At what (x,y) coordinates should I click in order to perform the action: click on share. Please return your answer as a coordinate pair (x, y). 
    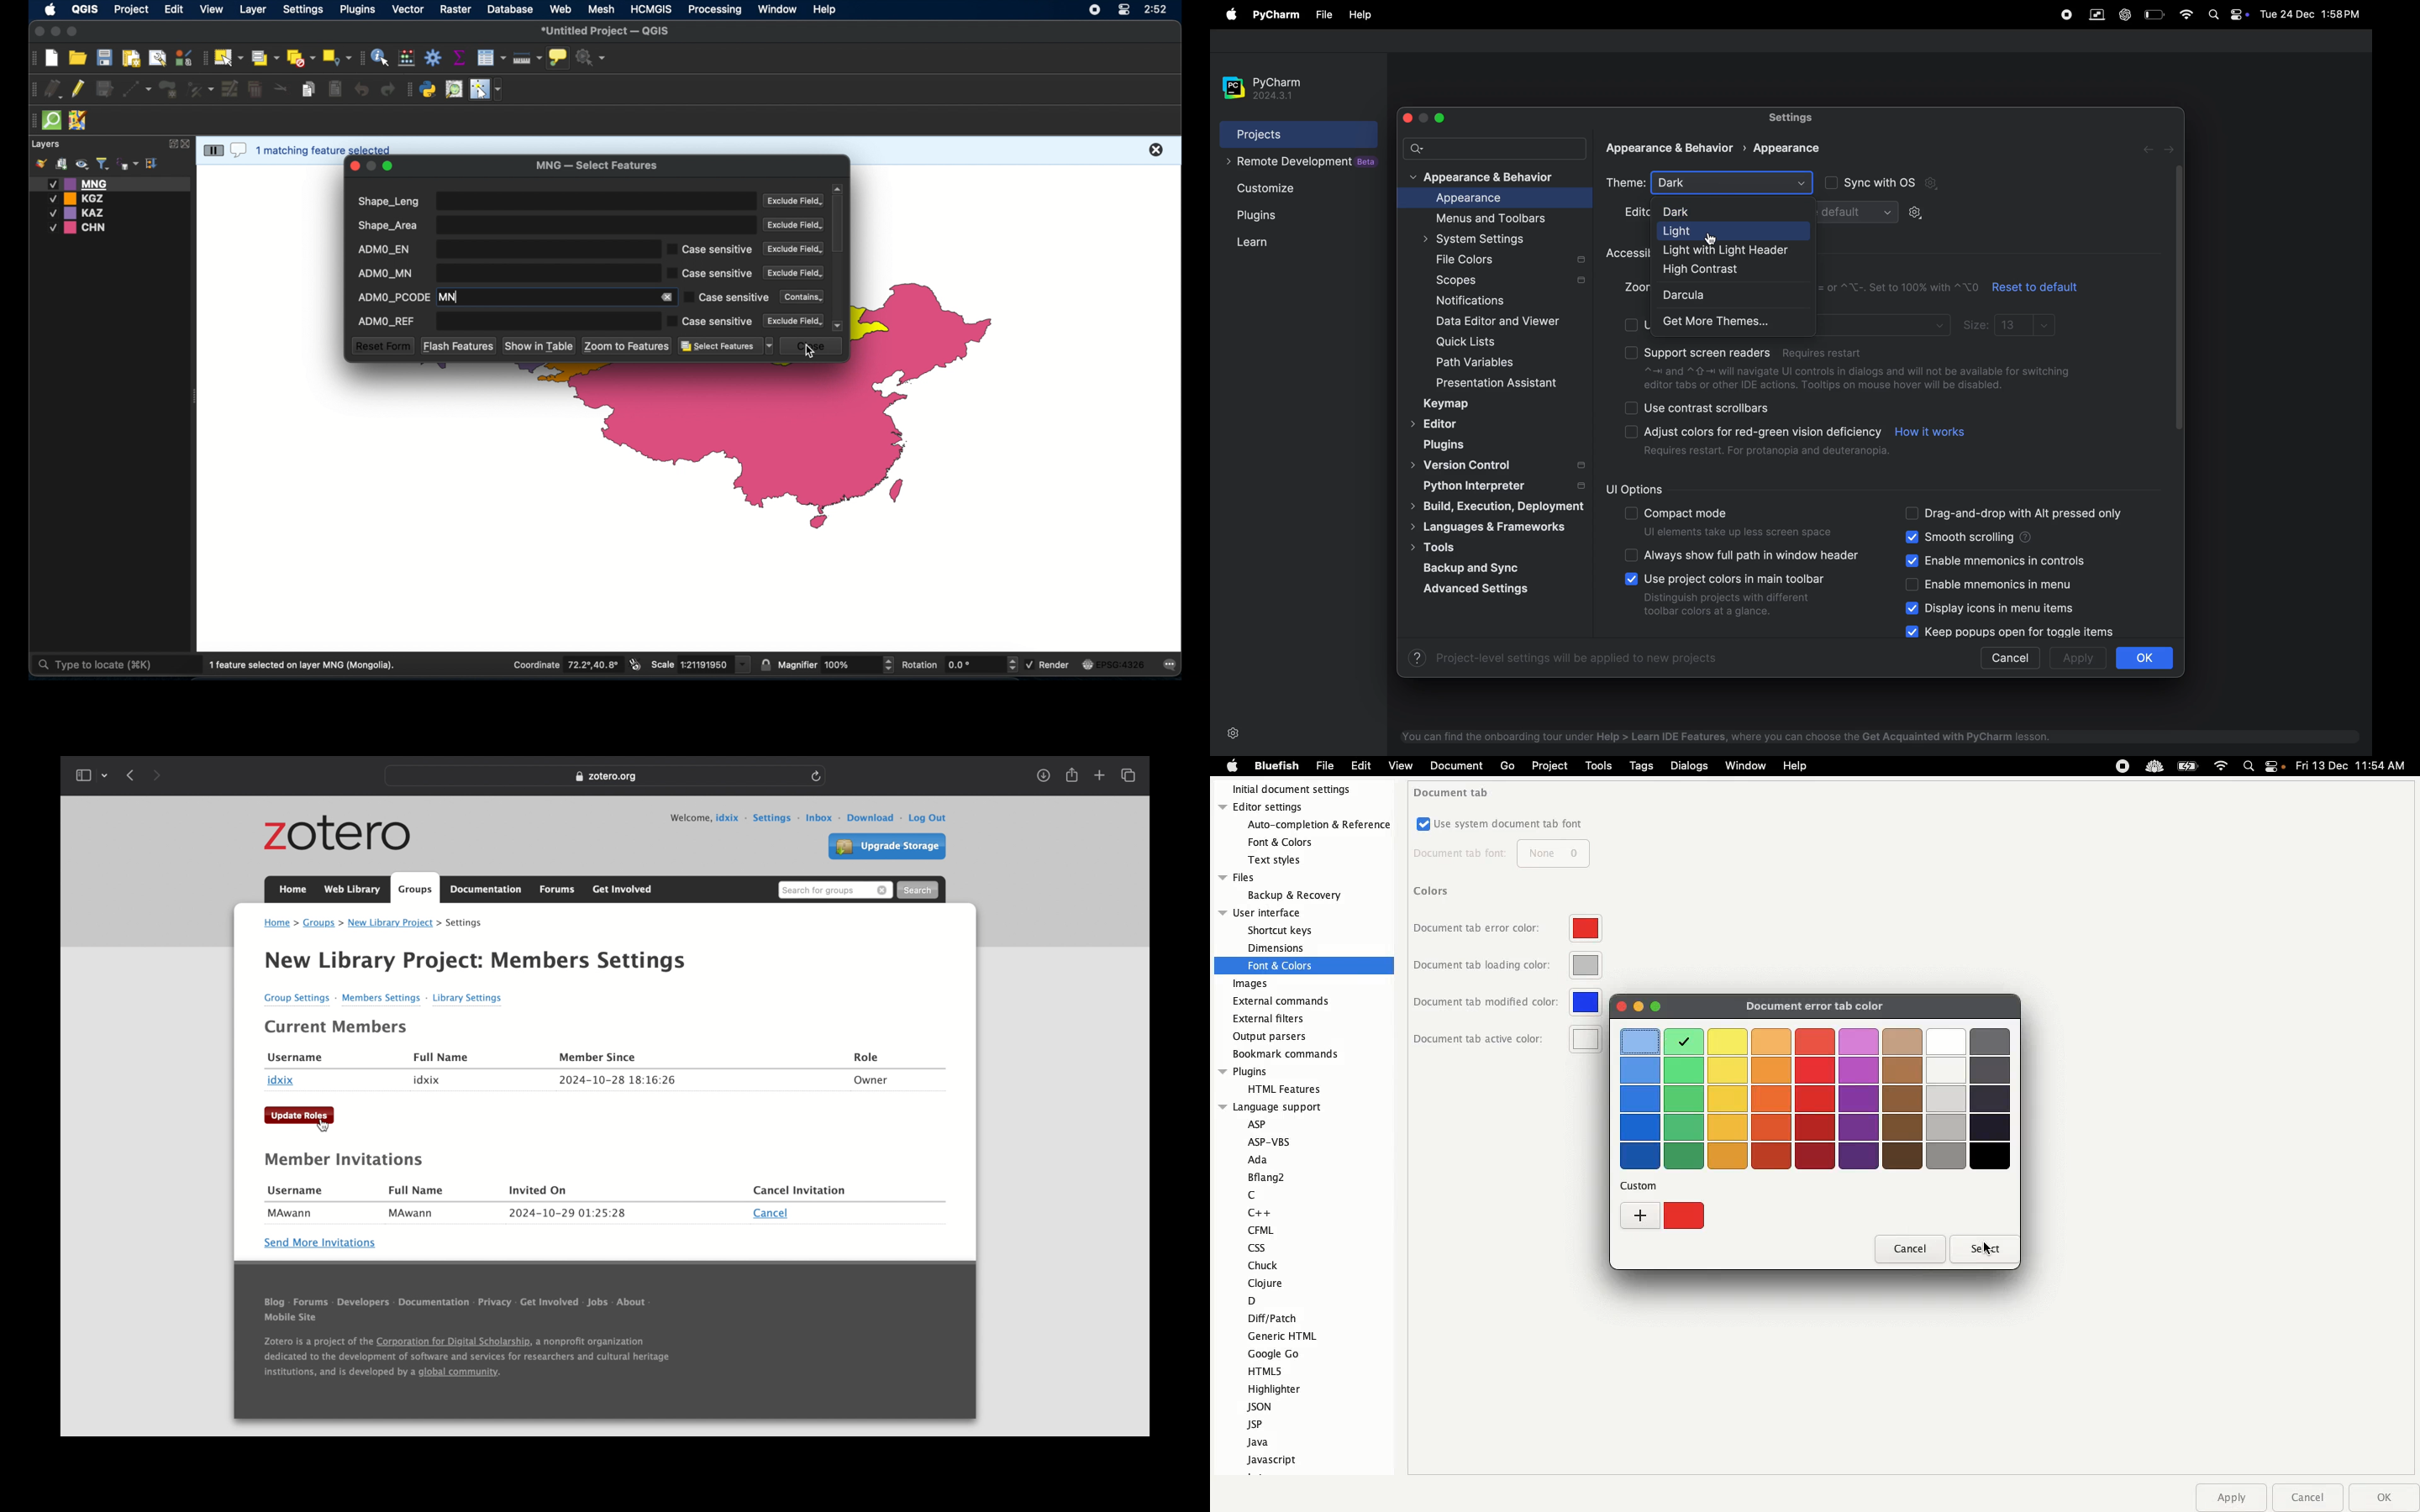
    Looking at the image, I should click on (1071, 775).